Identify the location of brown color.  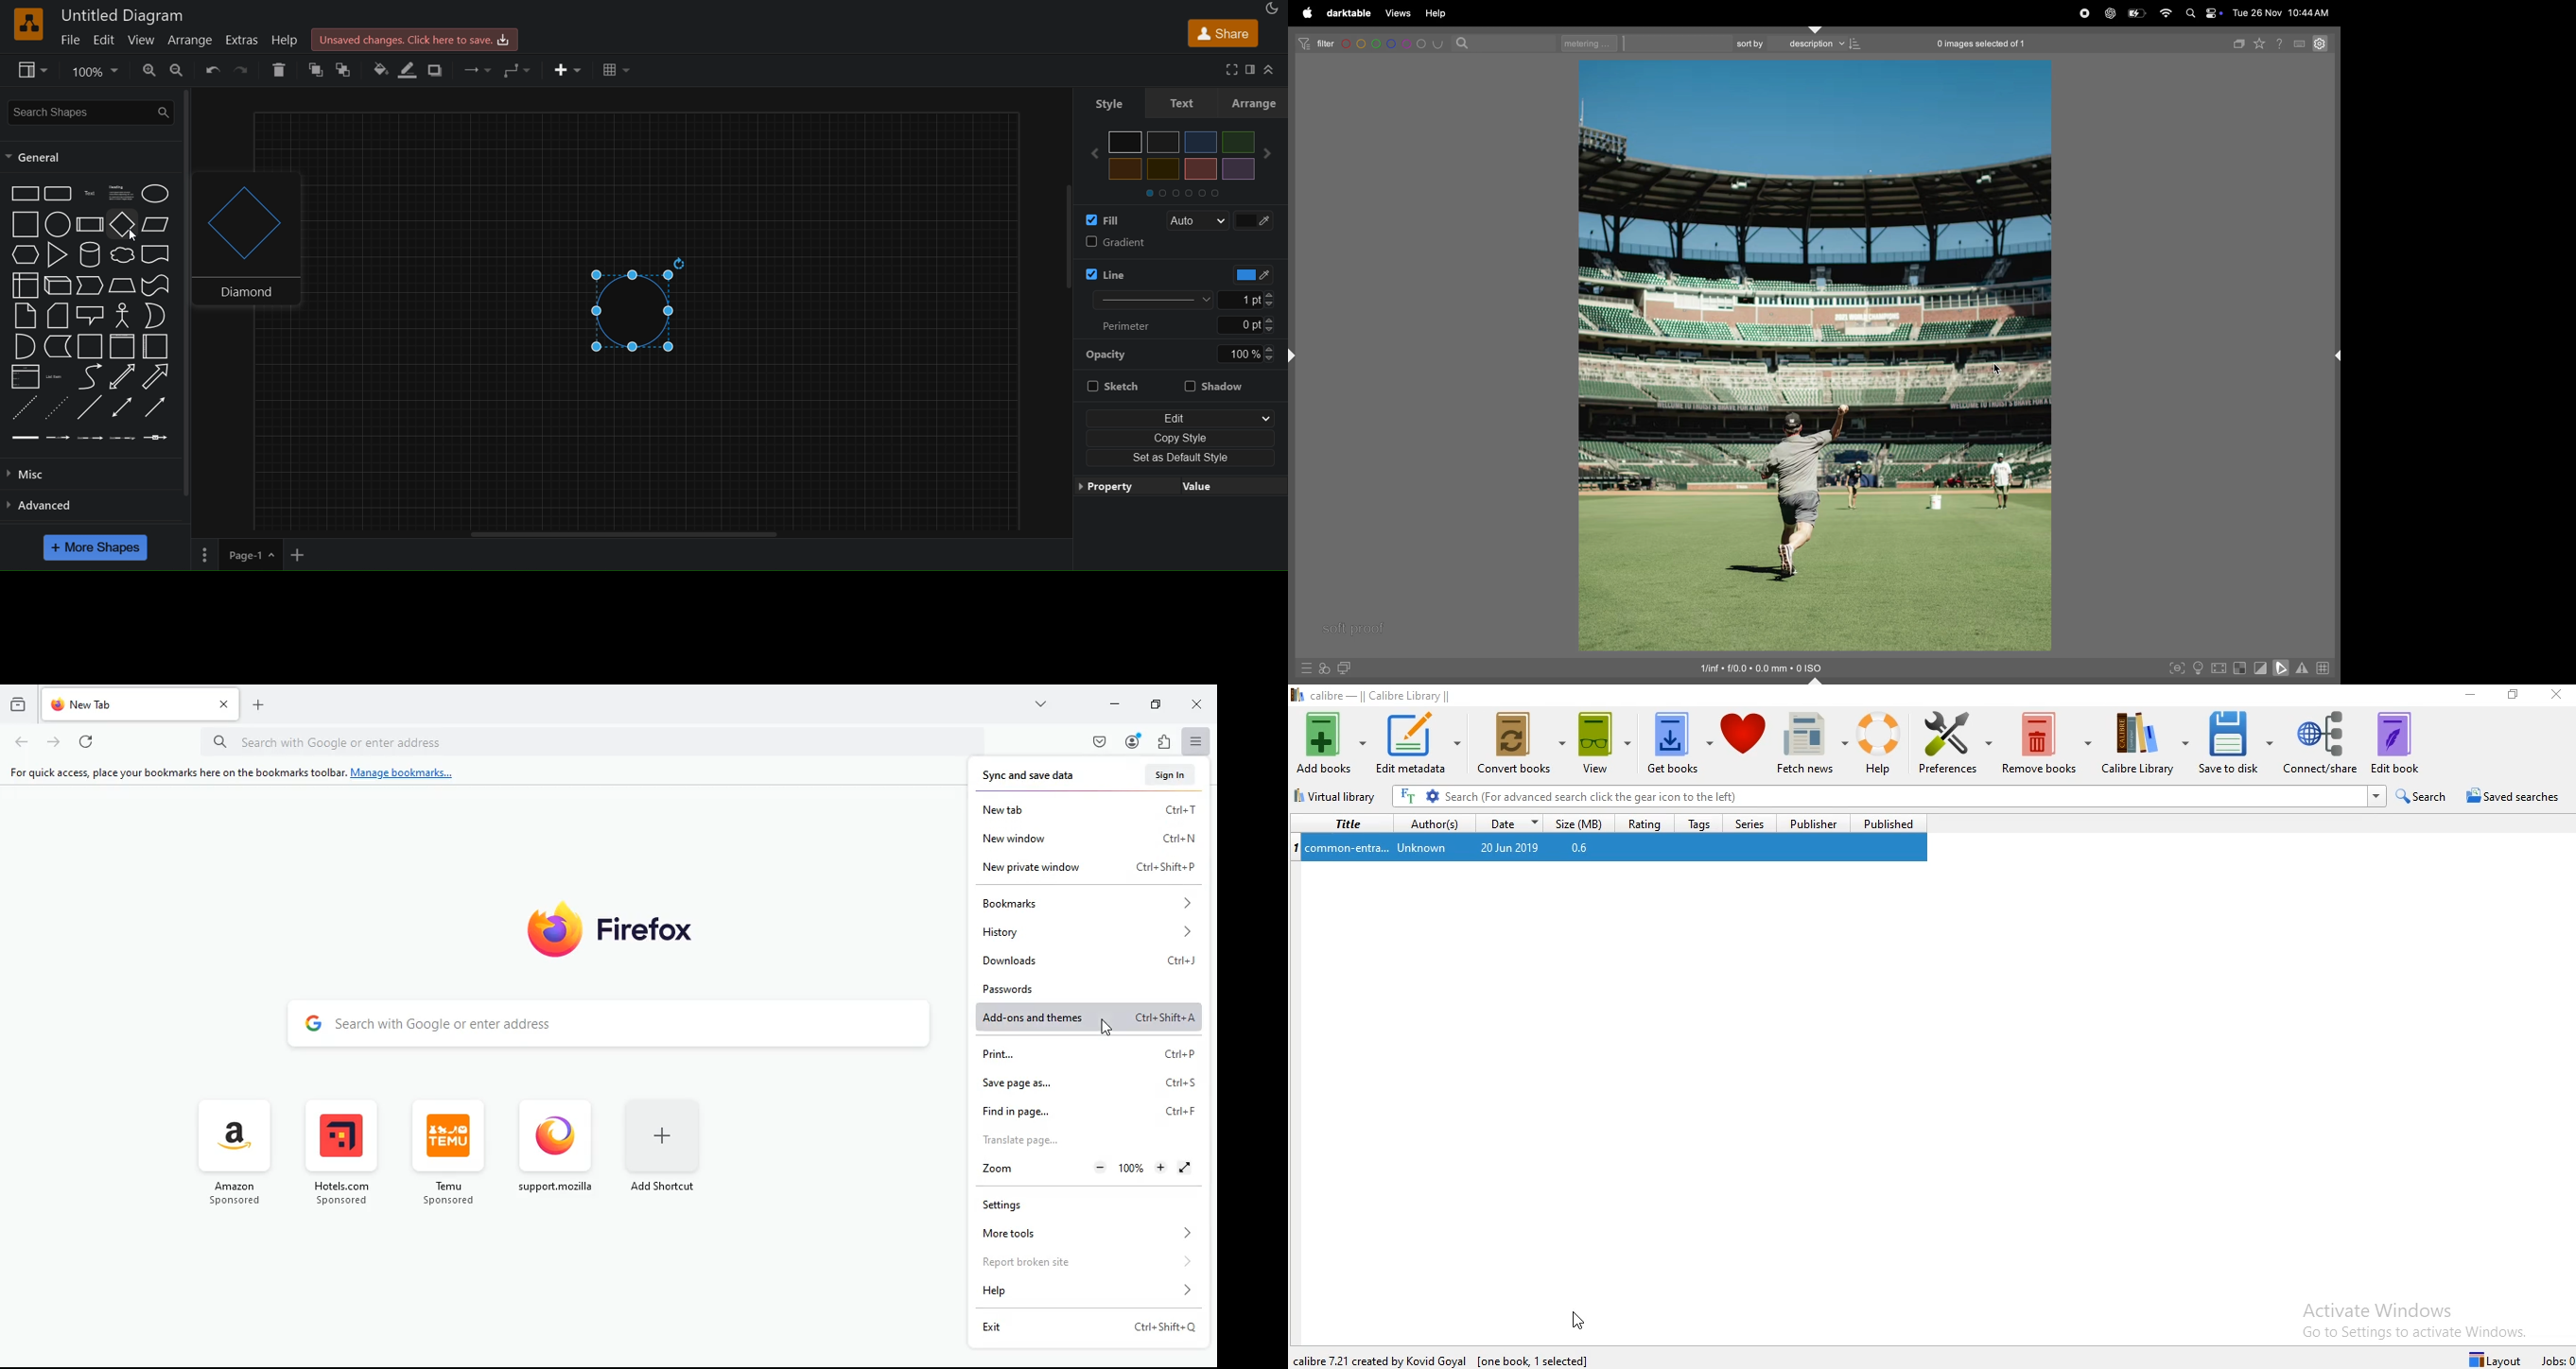
(1200, 169).